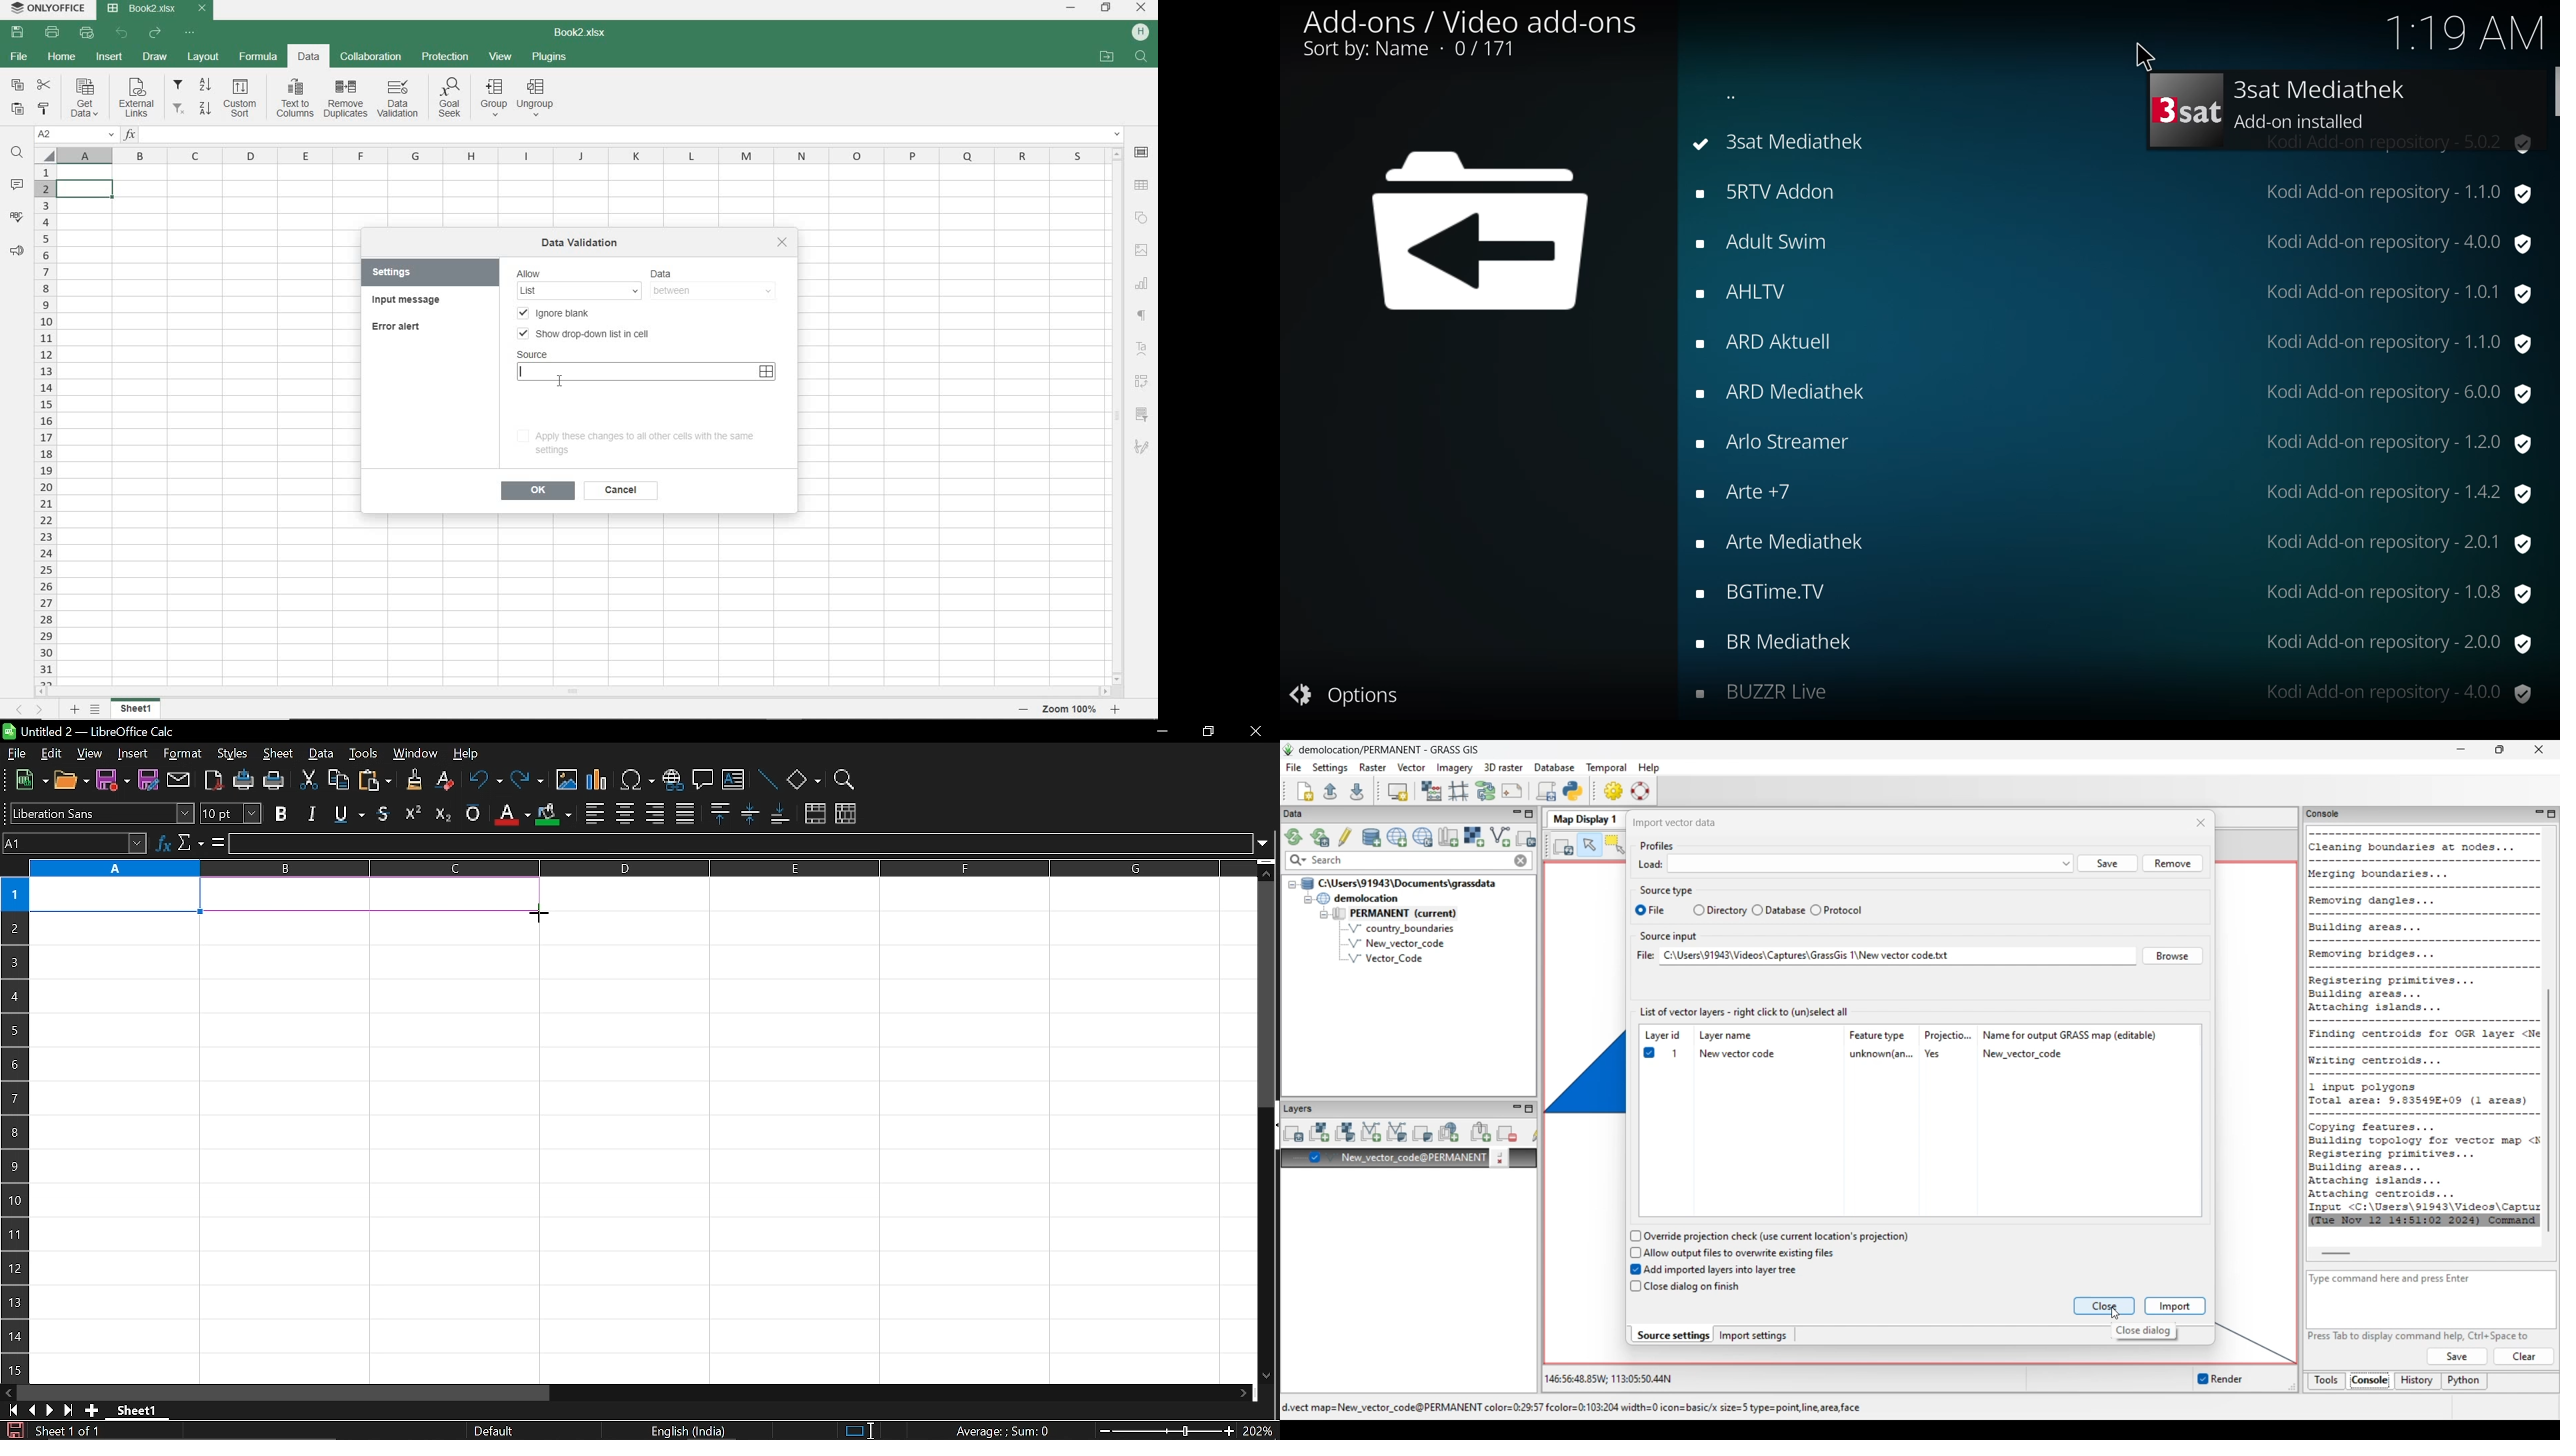  I want to click on PASTE, so click(20, 109).